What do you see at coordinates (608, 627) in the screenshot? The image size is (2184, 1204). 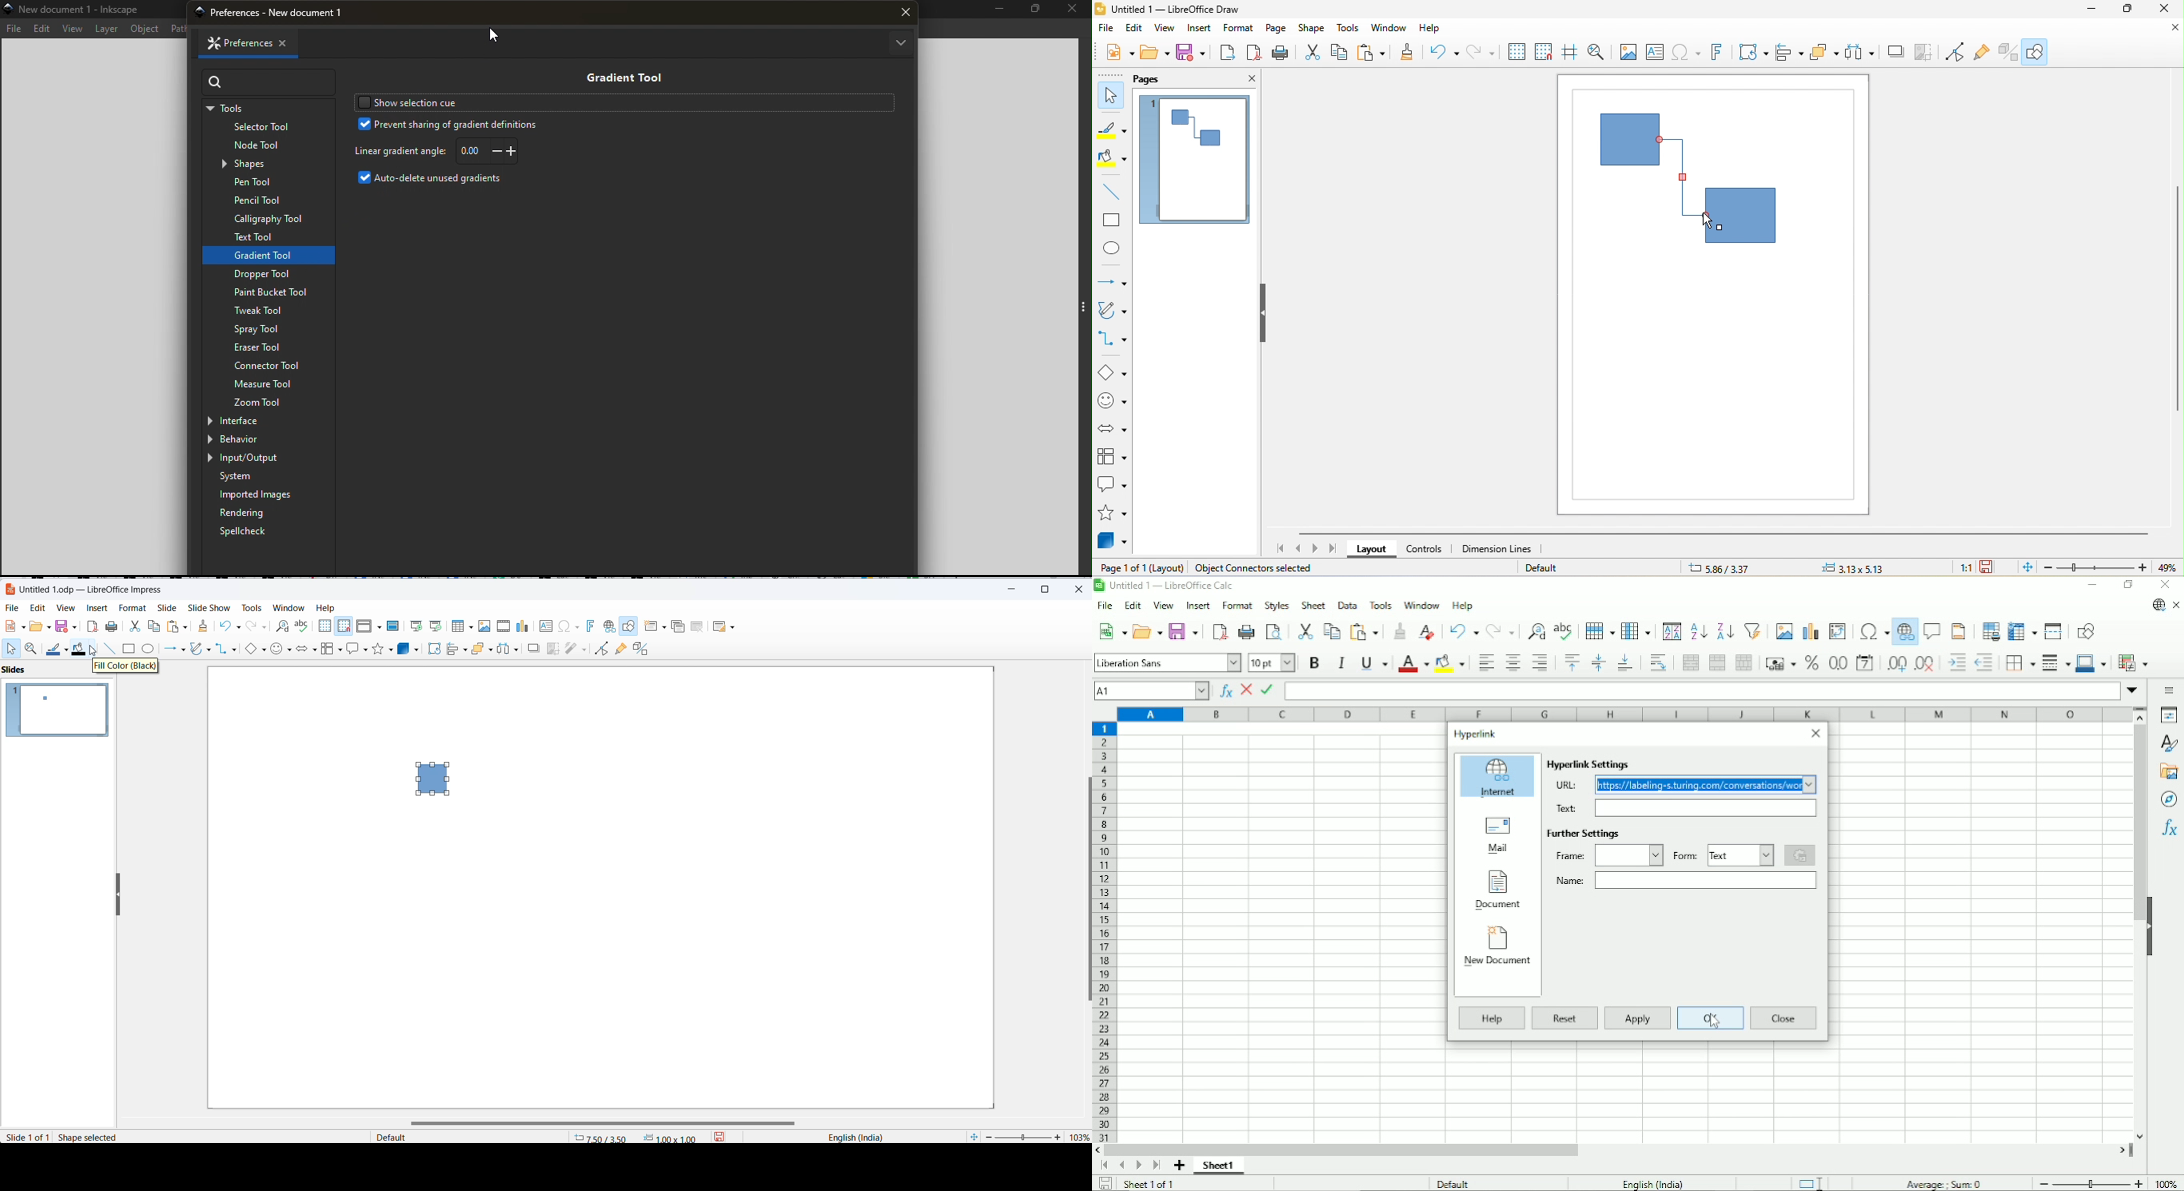 I see `Insert hyperlink` at bounding box center [608, 627].